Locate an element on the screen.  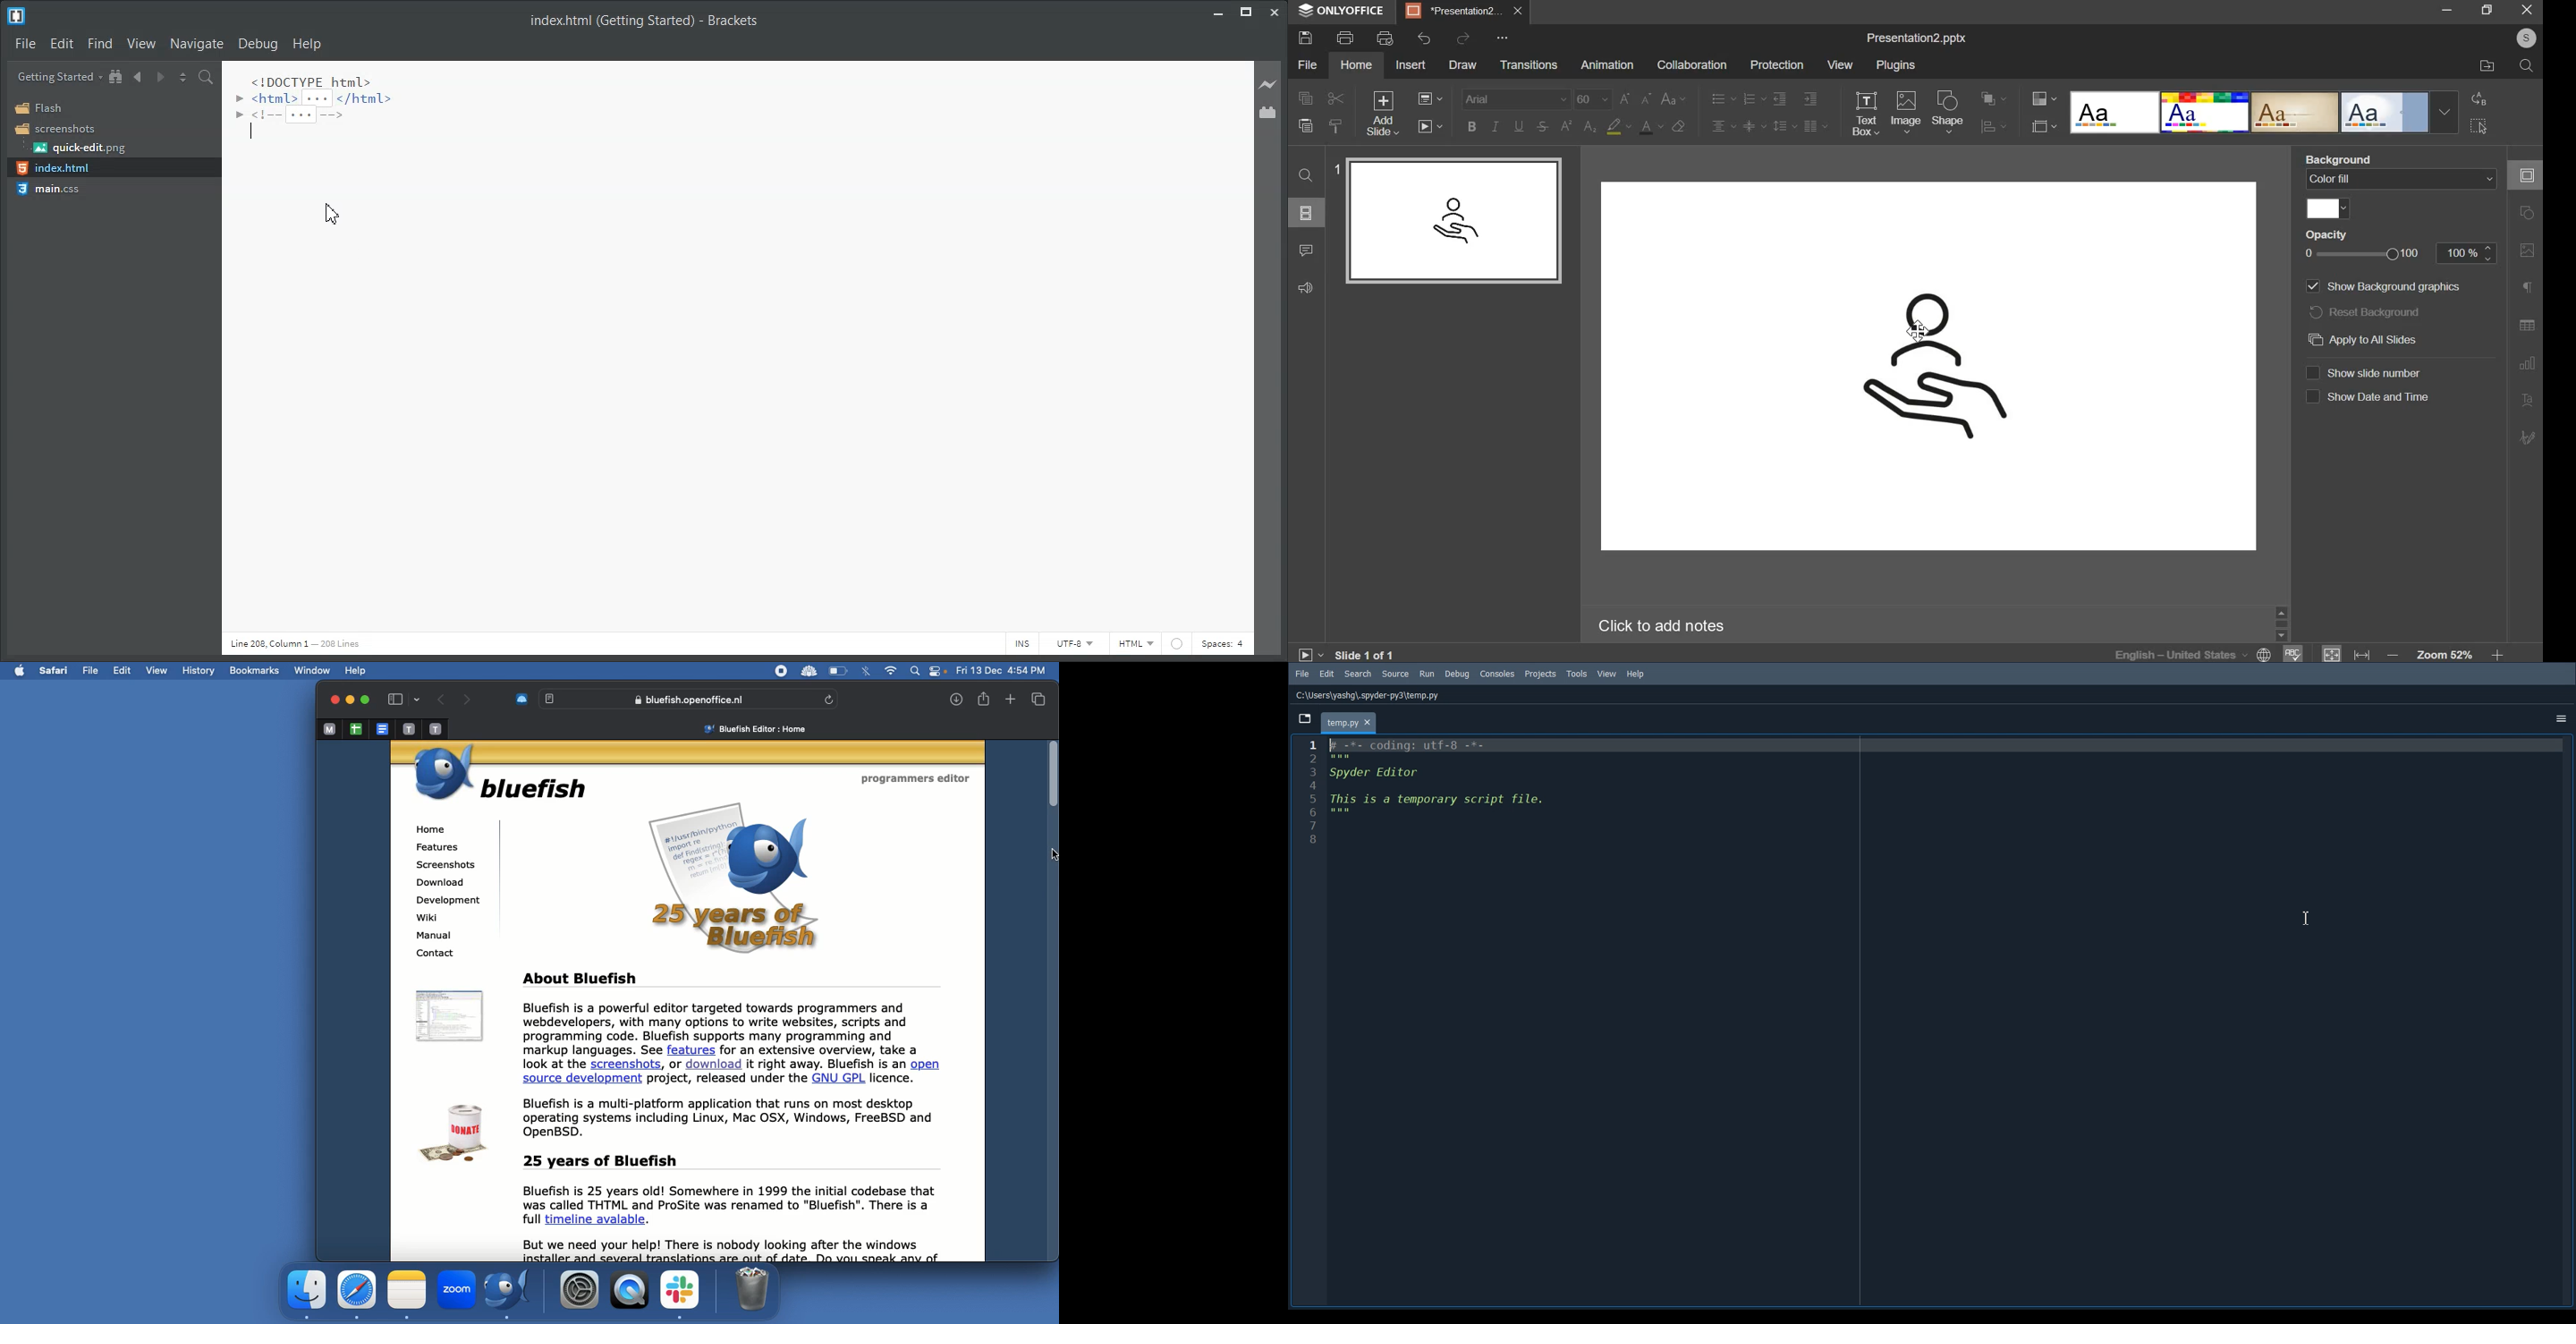
Extensions  is located at coordinates (809, 671).